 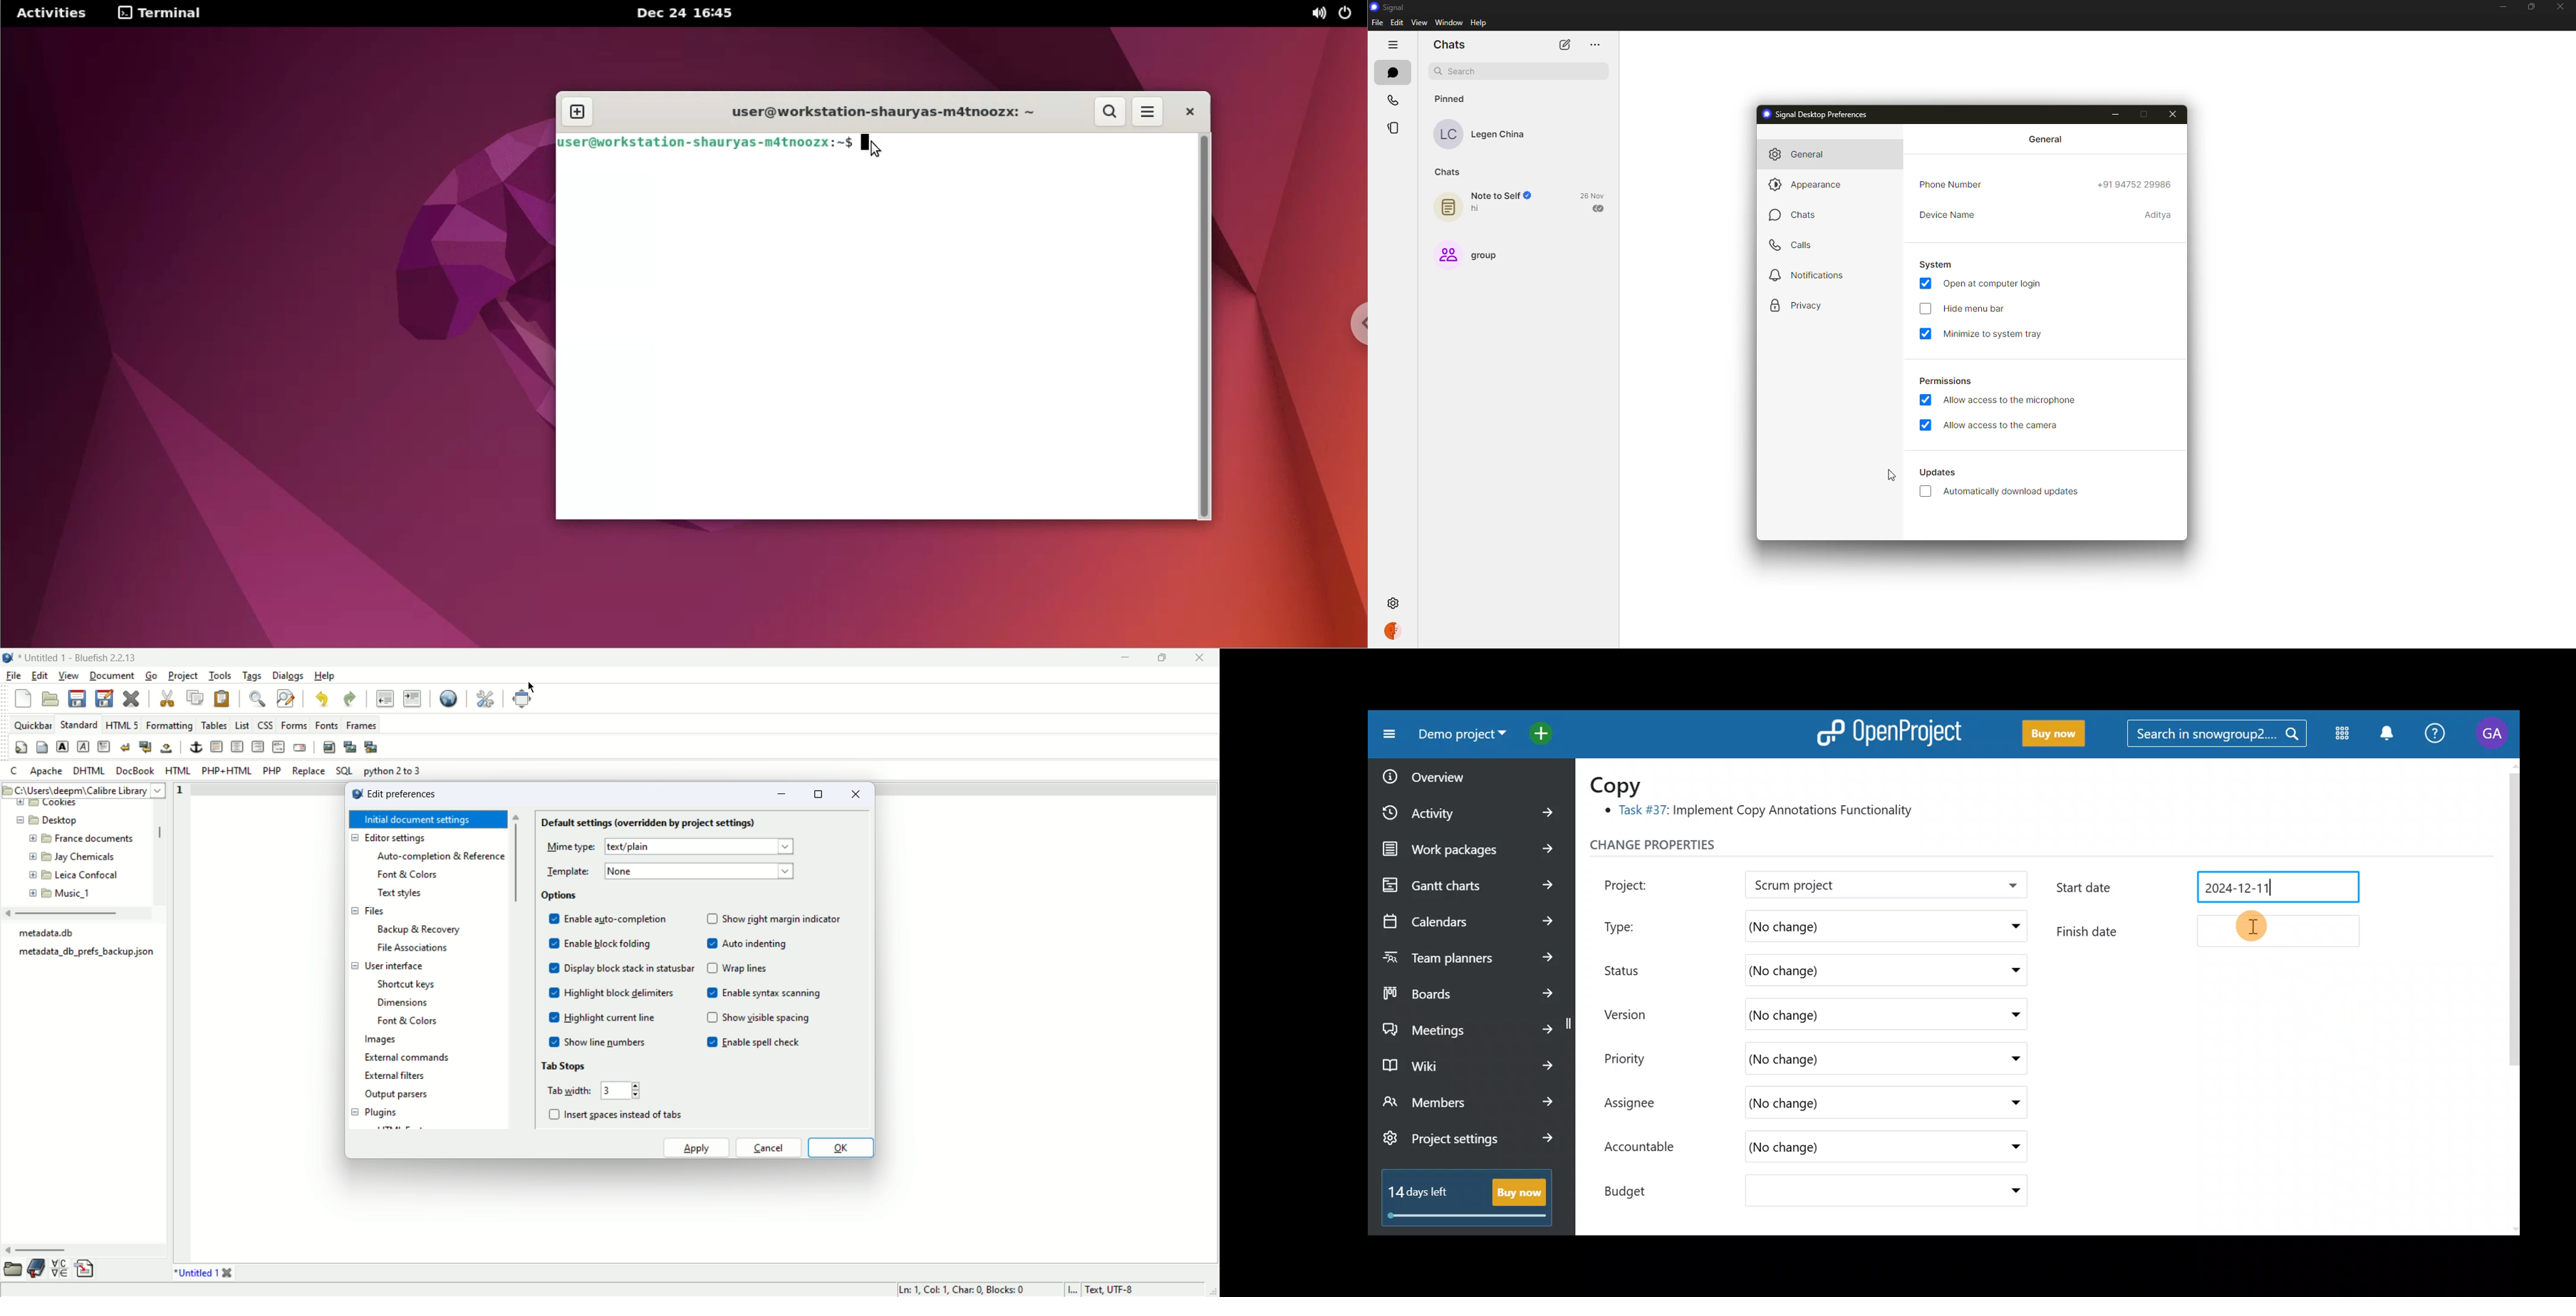 I want to click on file browser, so click(x=13, y=1269).